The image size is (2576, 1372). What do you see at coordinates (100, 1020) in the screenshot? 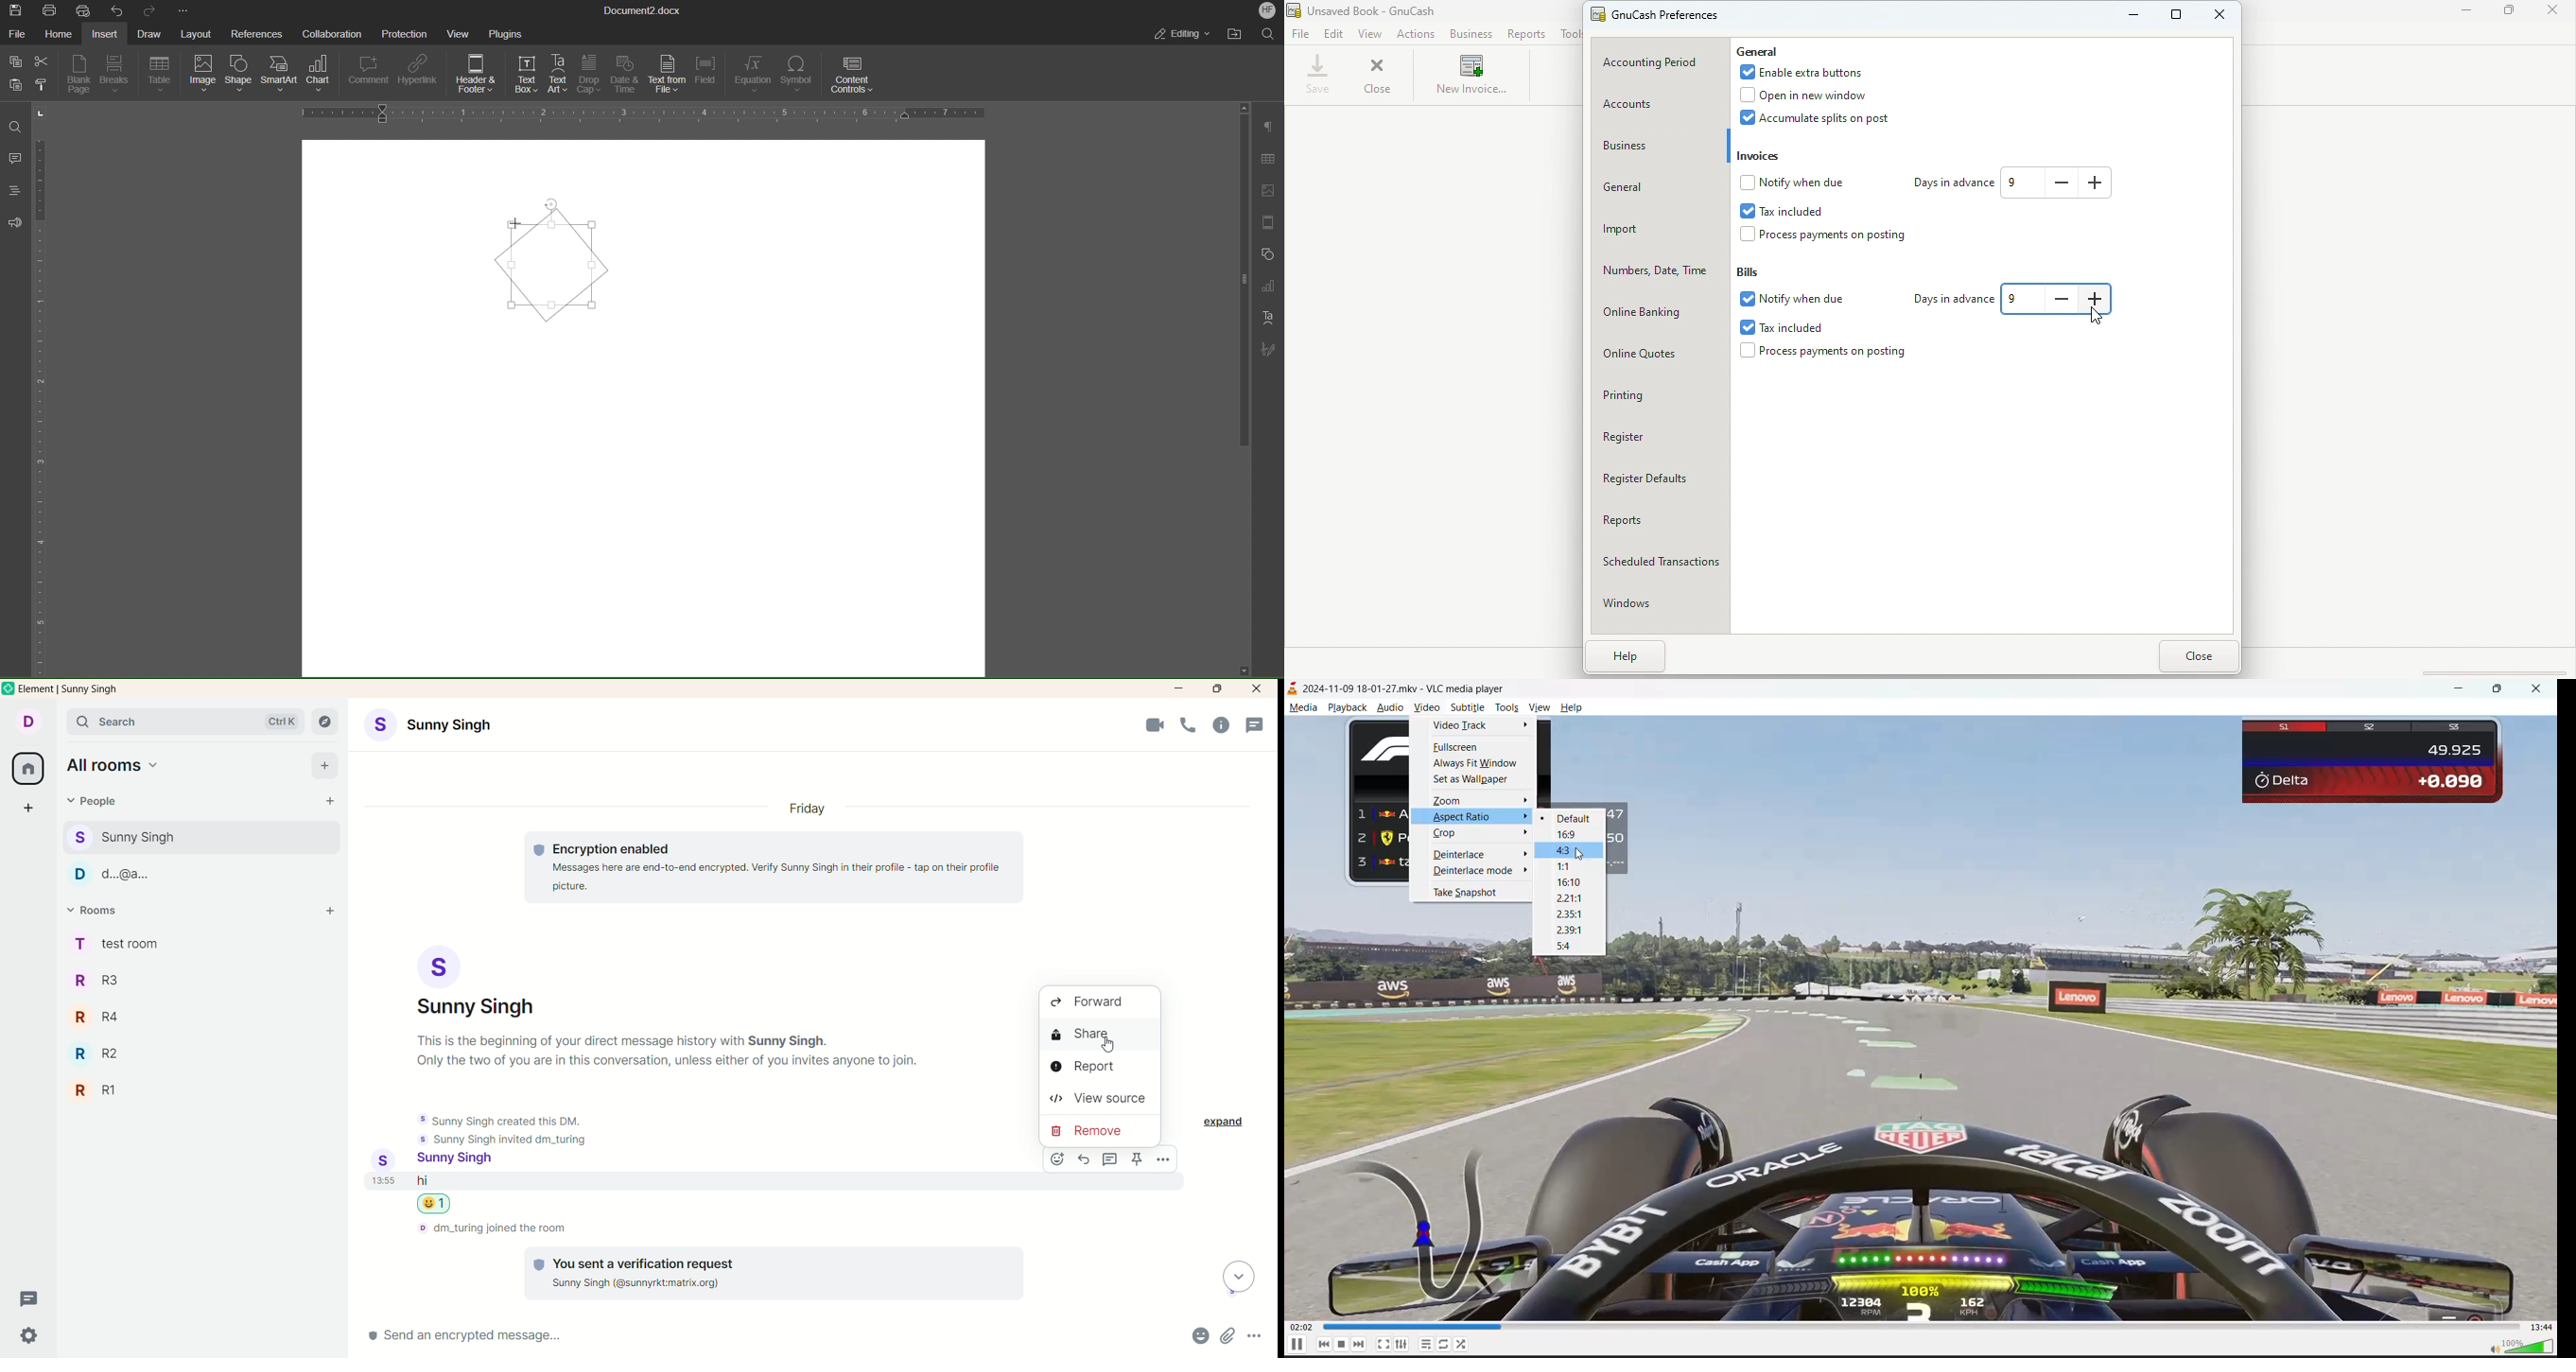
I see `R4` at bounding box center [100, 1020].